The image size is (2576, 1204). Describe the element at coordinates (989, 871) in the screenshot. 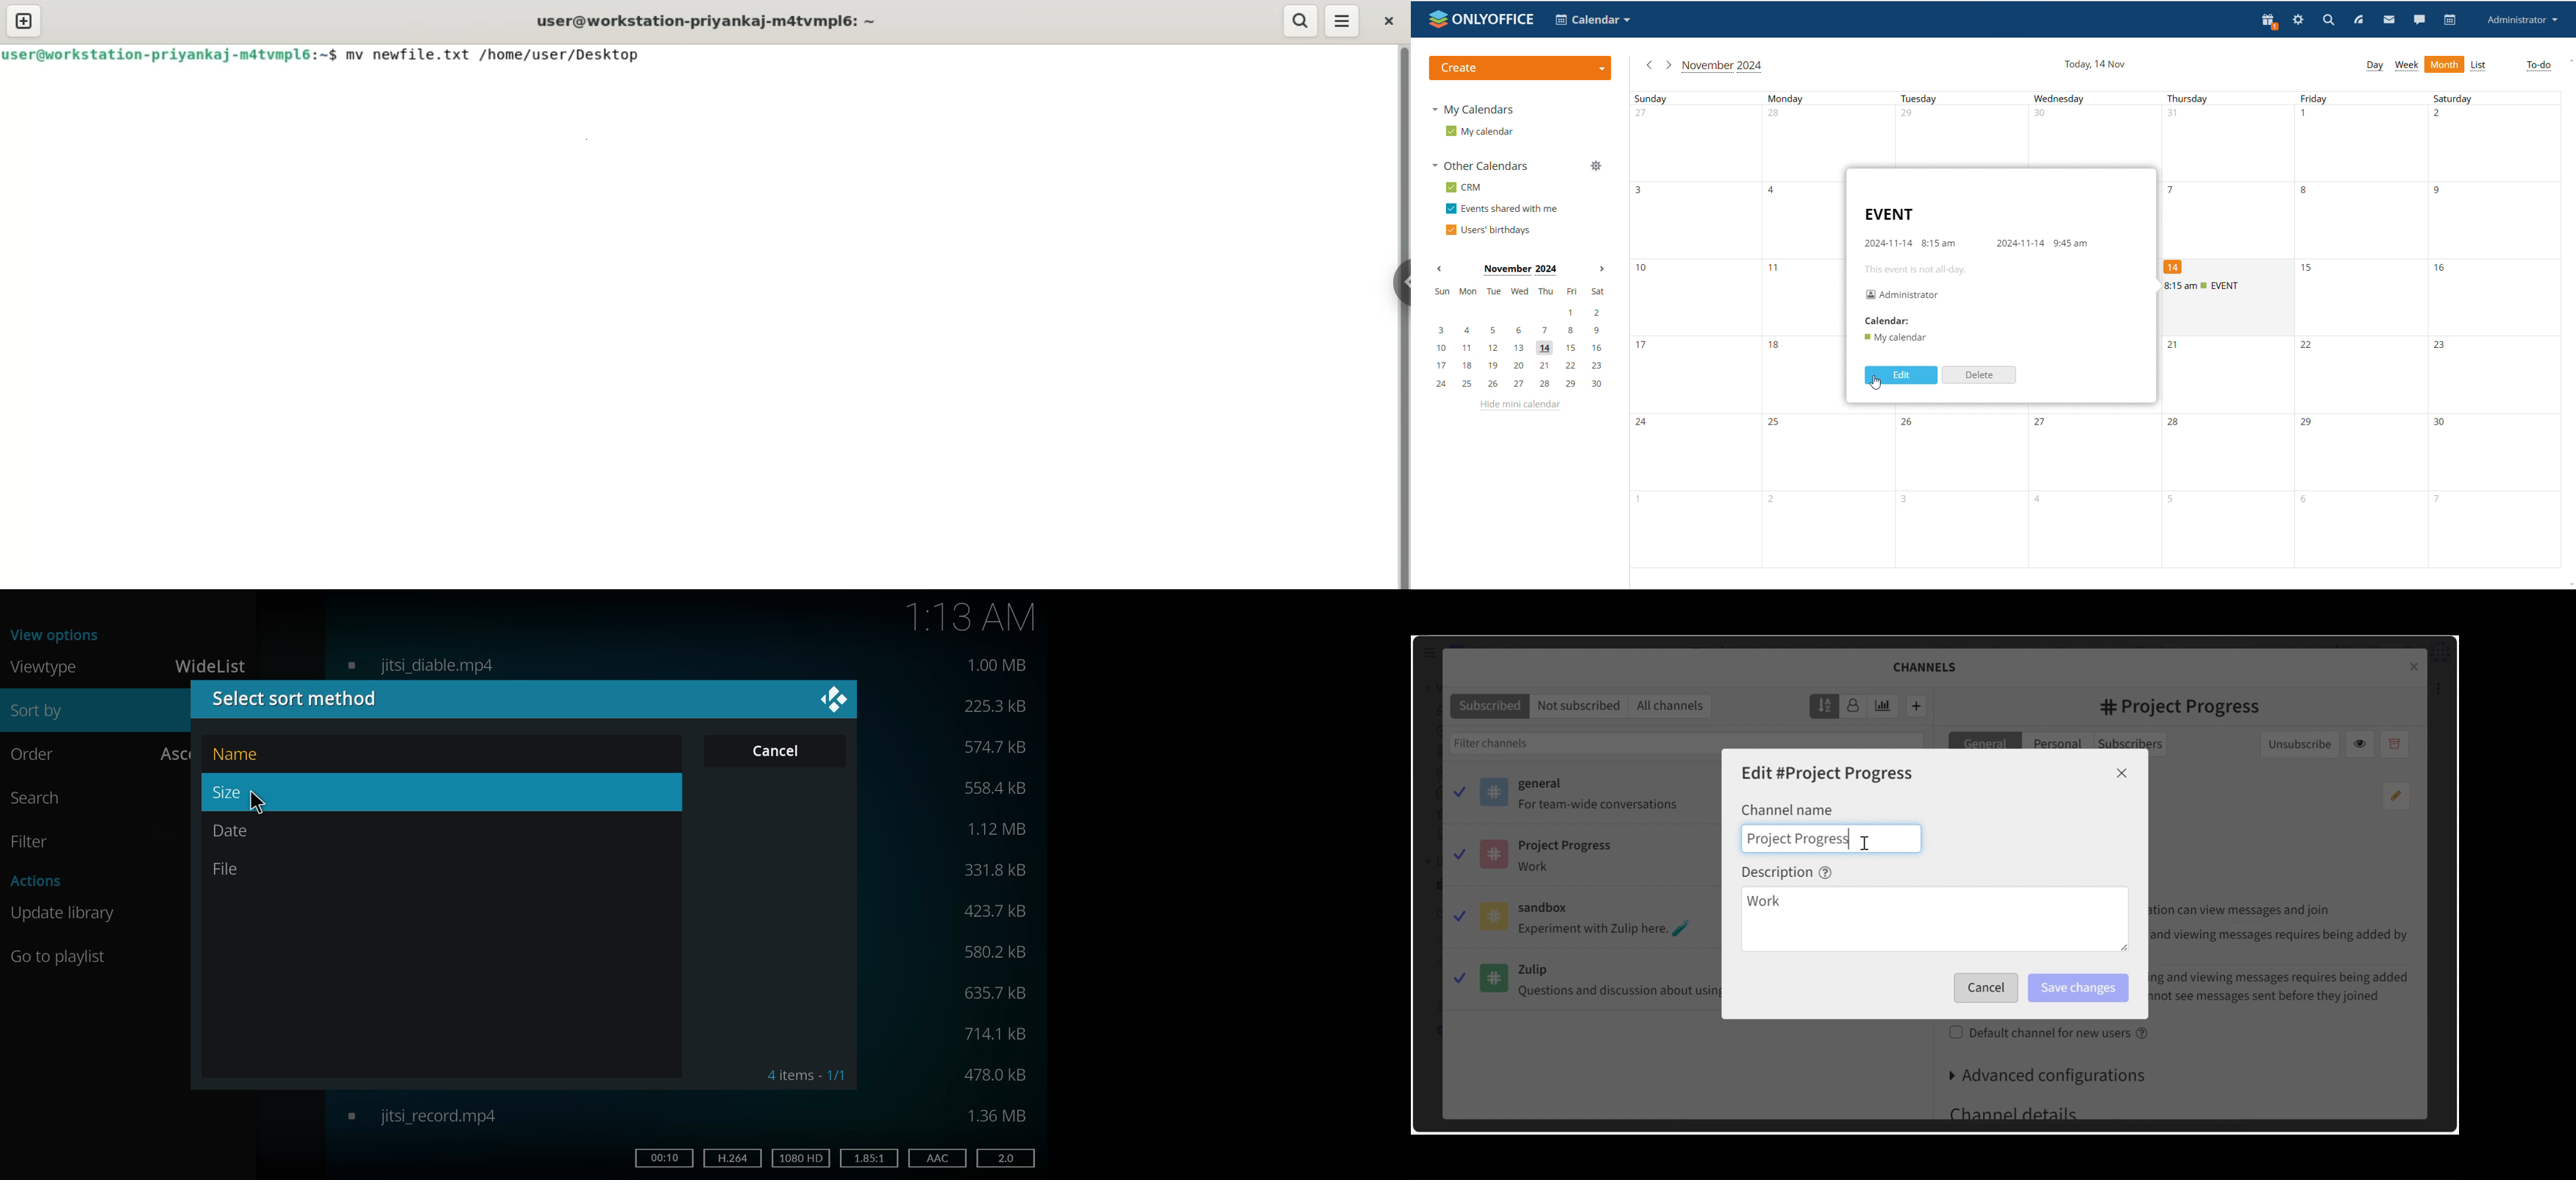

I see `size` at that location.